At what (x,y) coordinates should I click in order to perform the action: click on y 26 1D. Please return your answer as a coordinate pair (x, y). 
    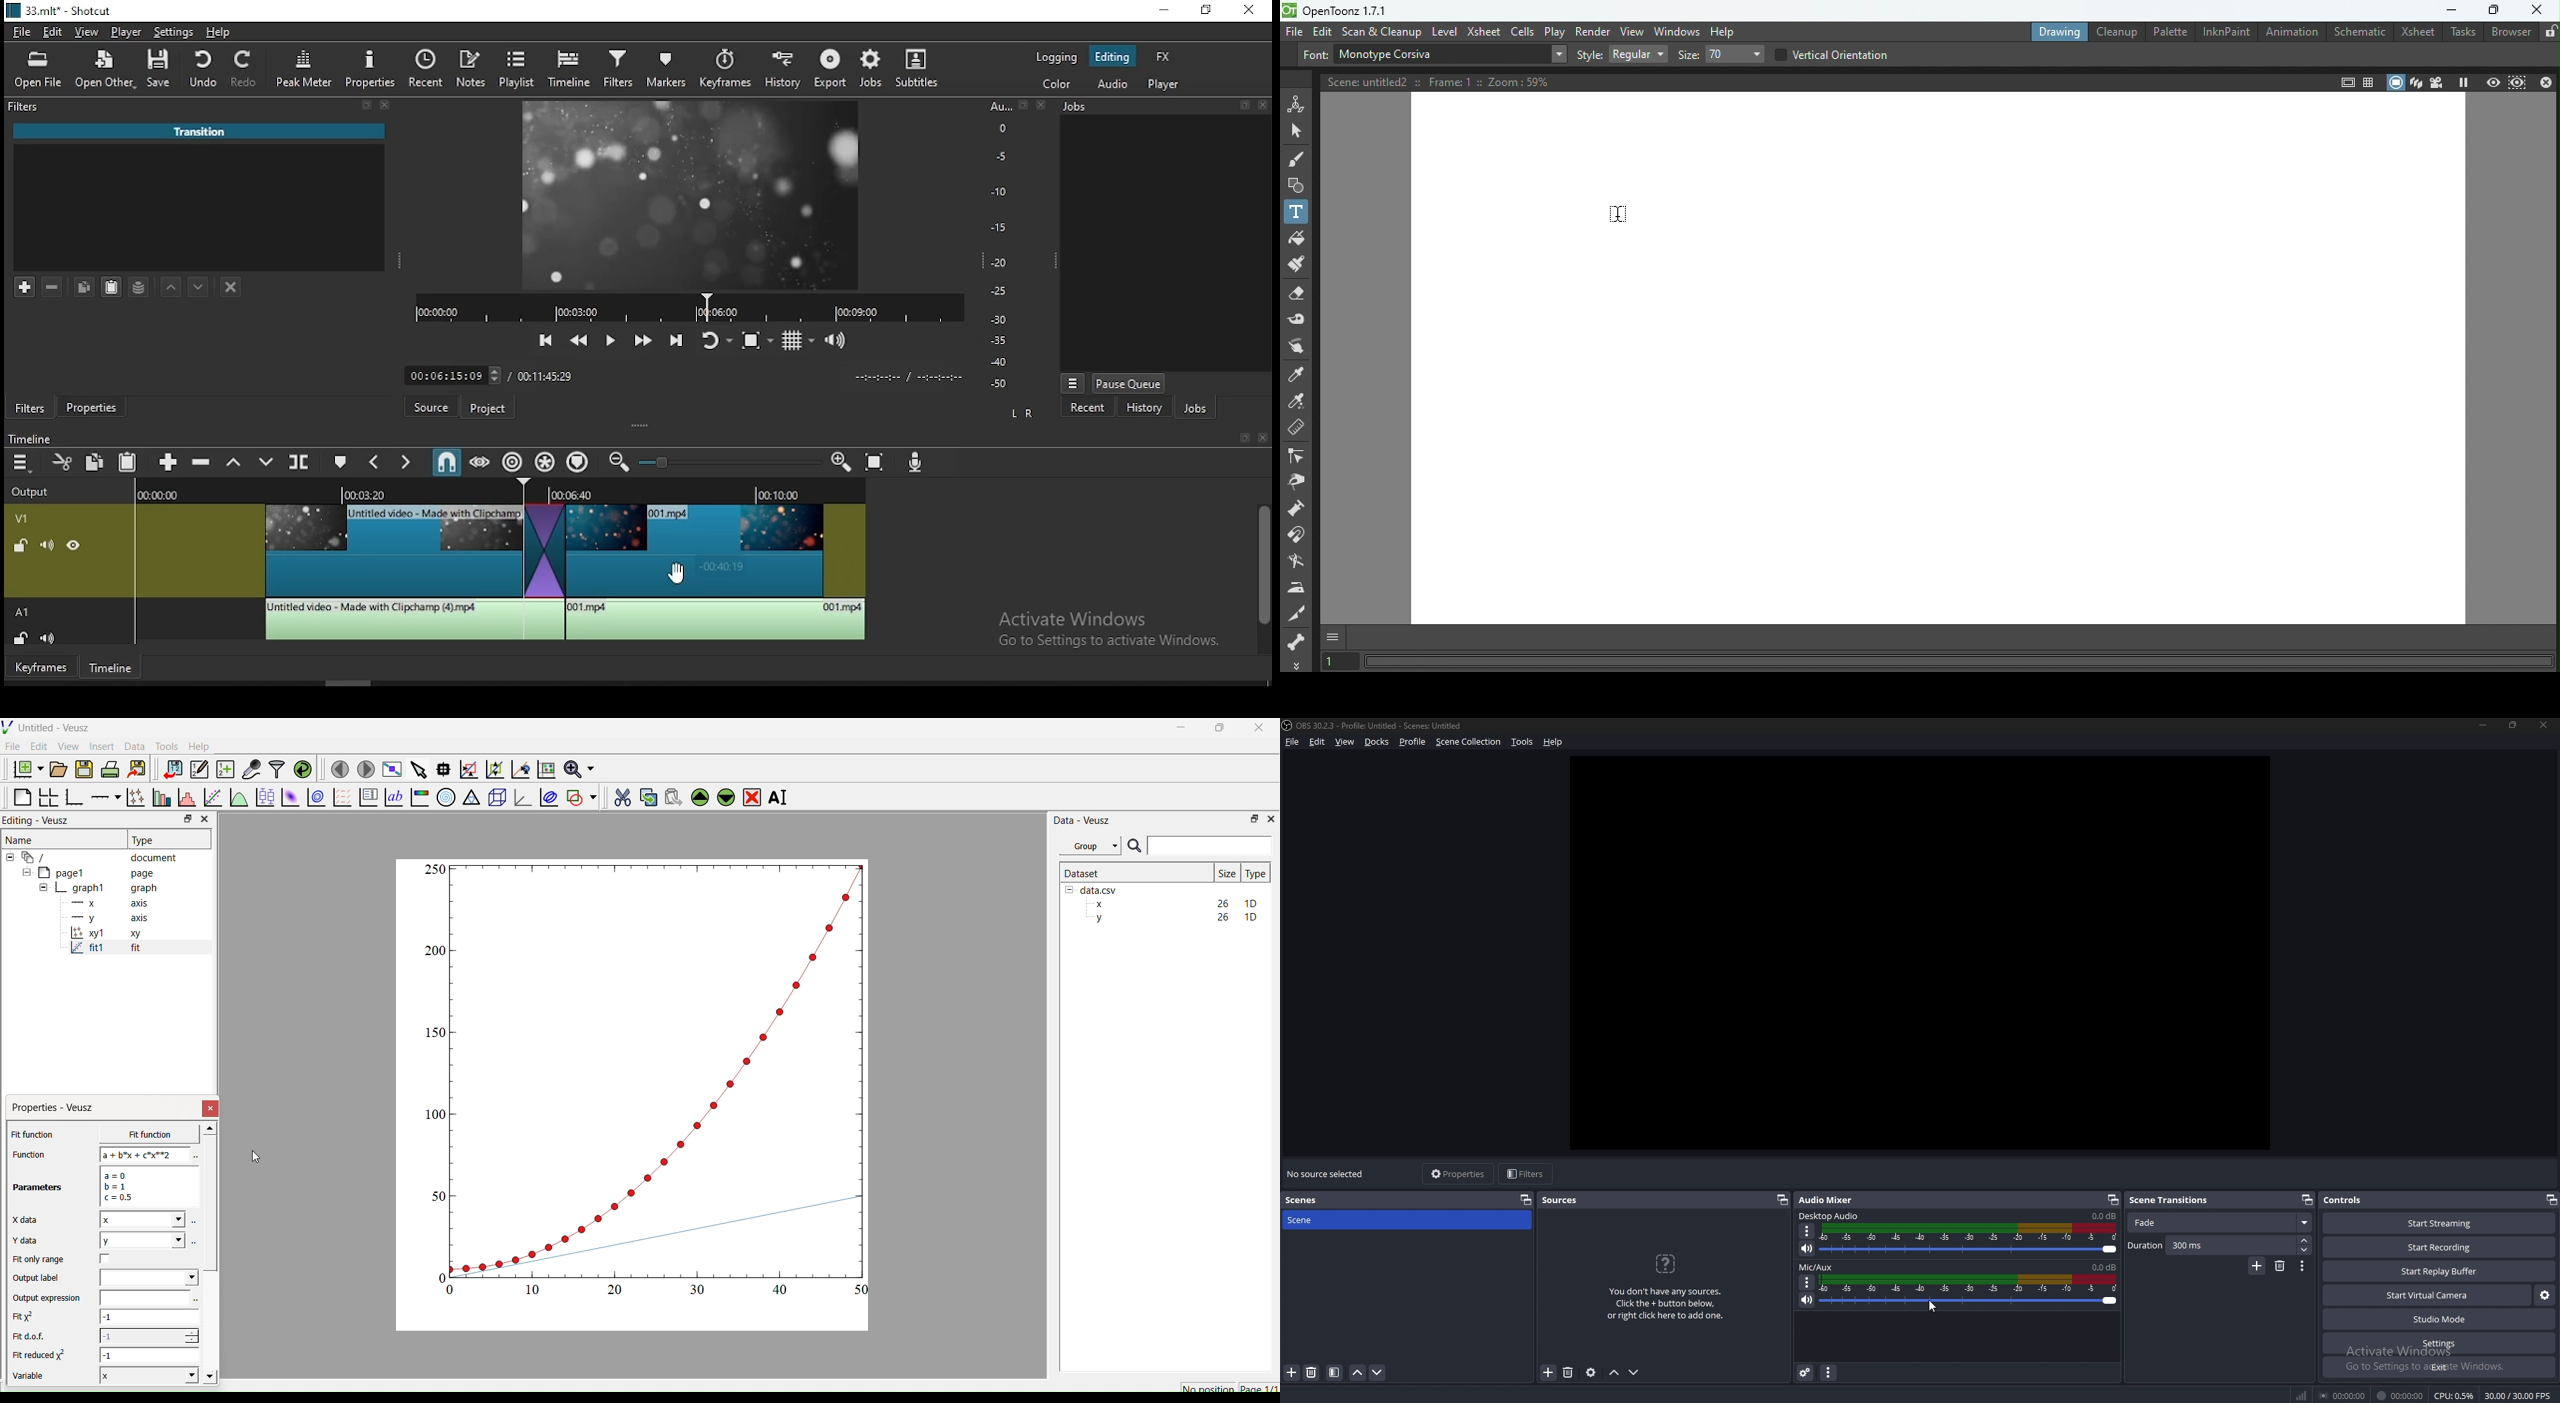
    Looking at the image, I should click on (1173, 917).